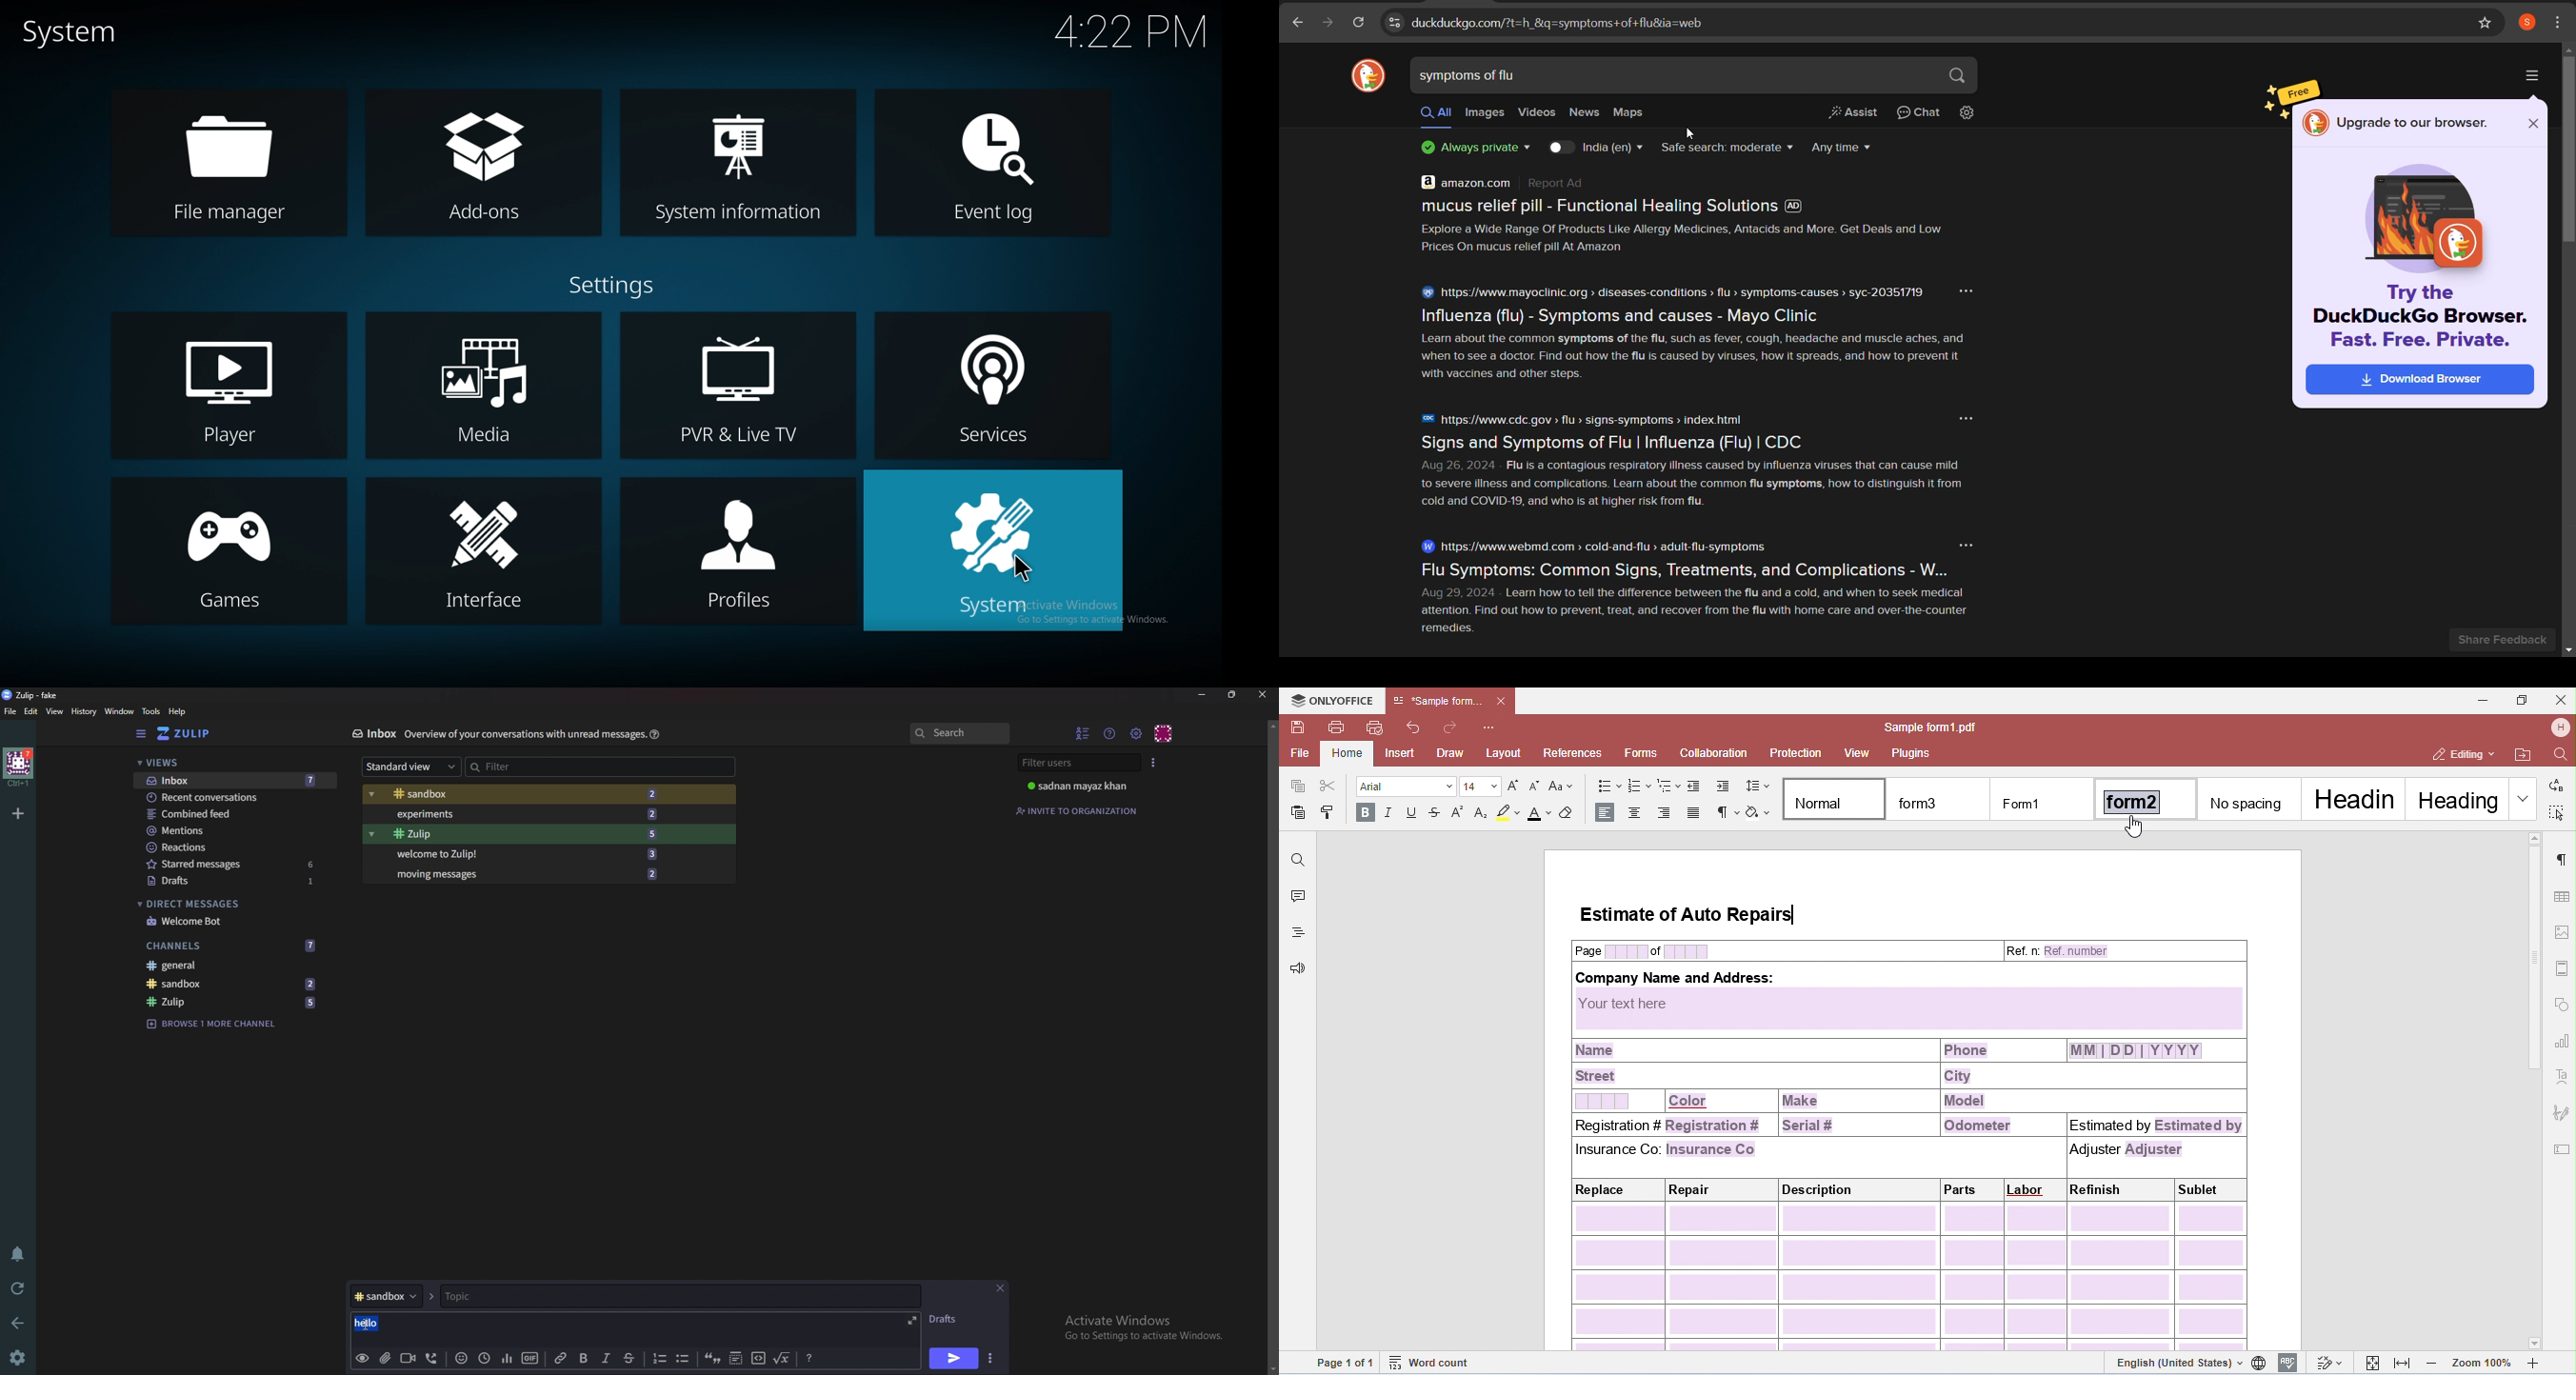 Image resolution: width=2576 pixels, height=1400 pixels. What do you see at coordinates (1560, 148) in the screenshot?
I see `location results toggle key` at bounding box center [1560, 148].